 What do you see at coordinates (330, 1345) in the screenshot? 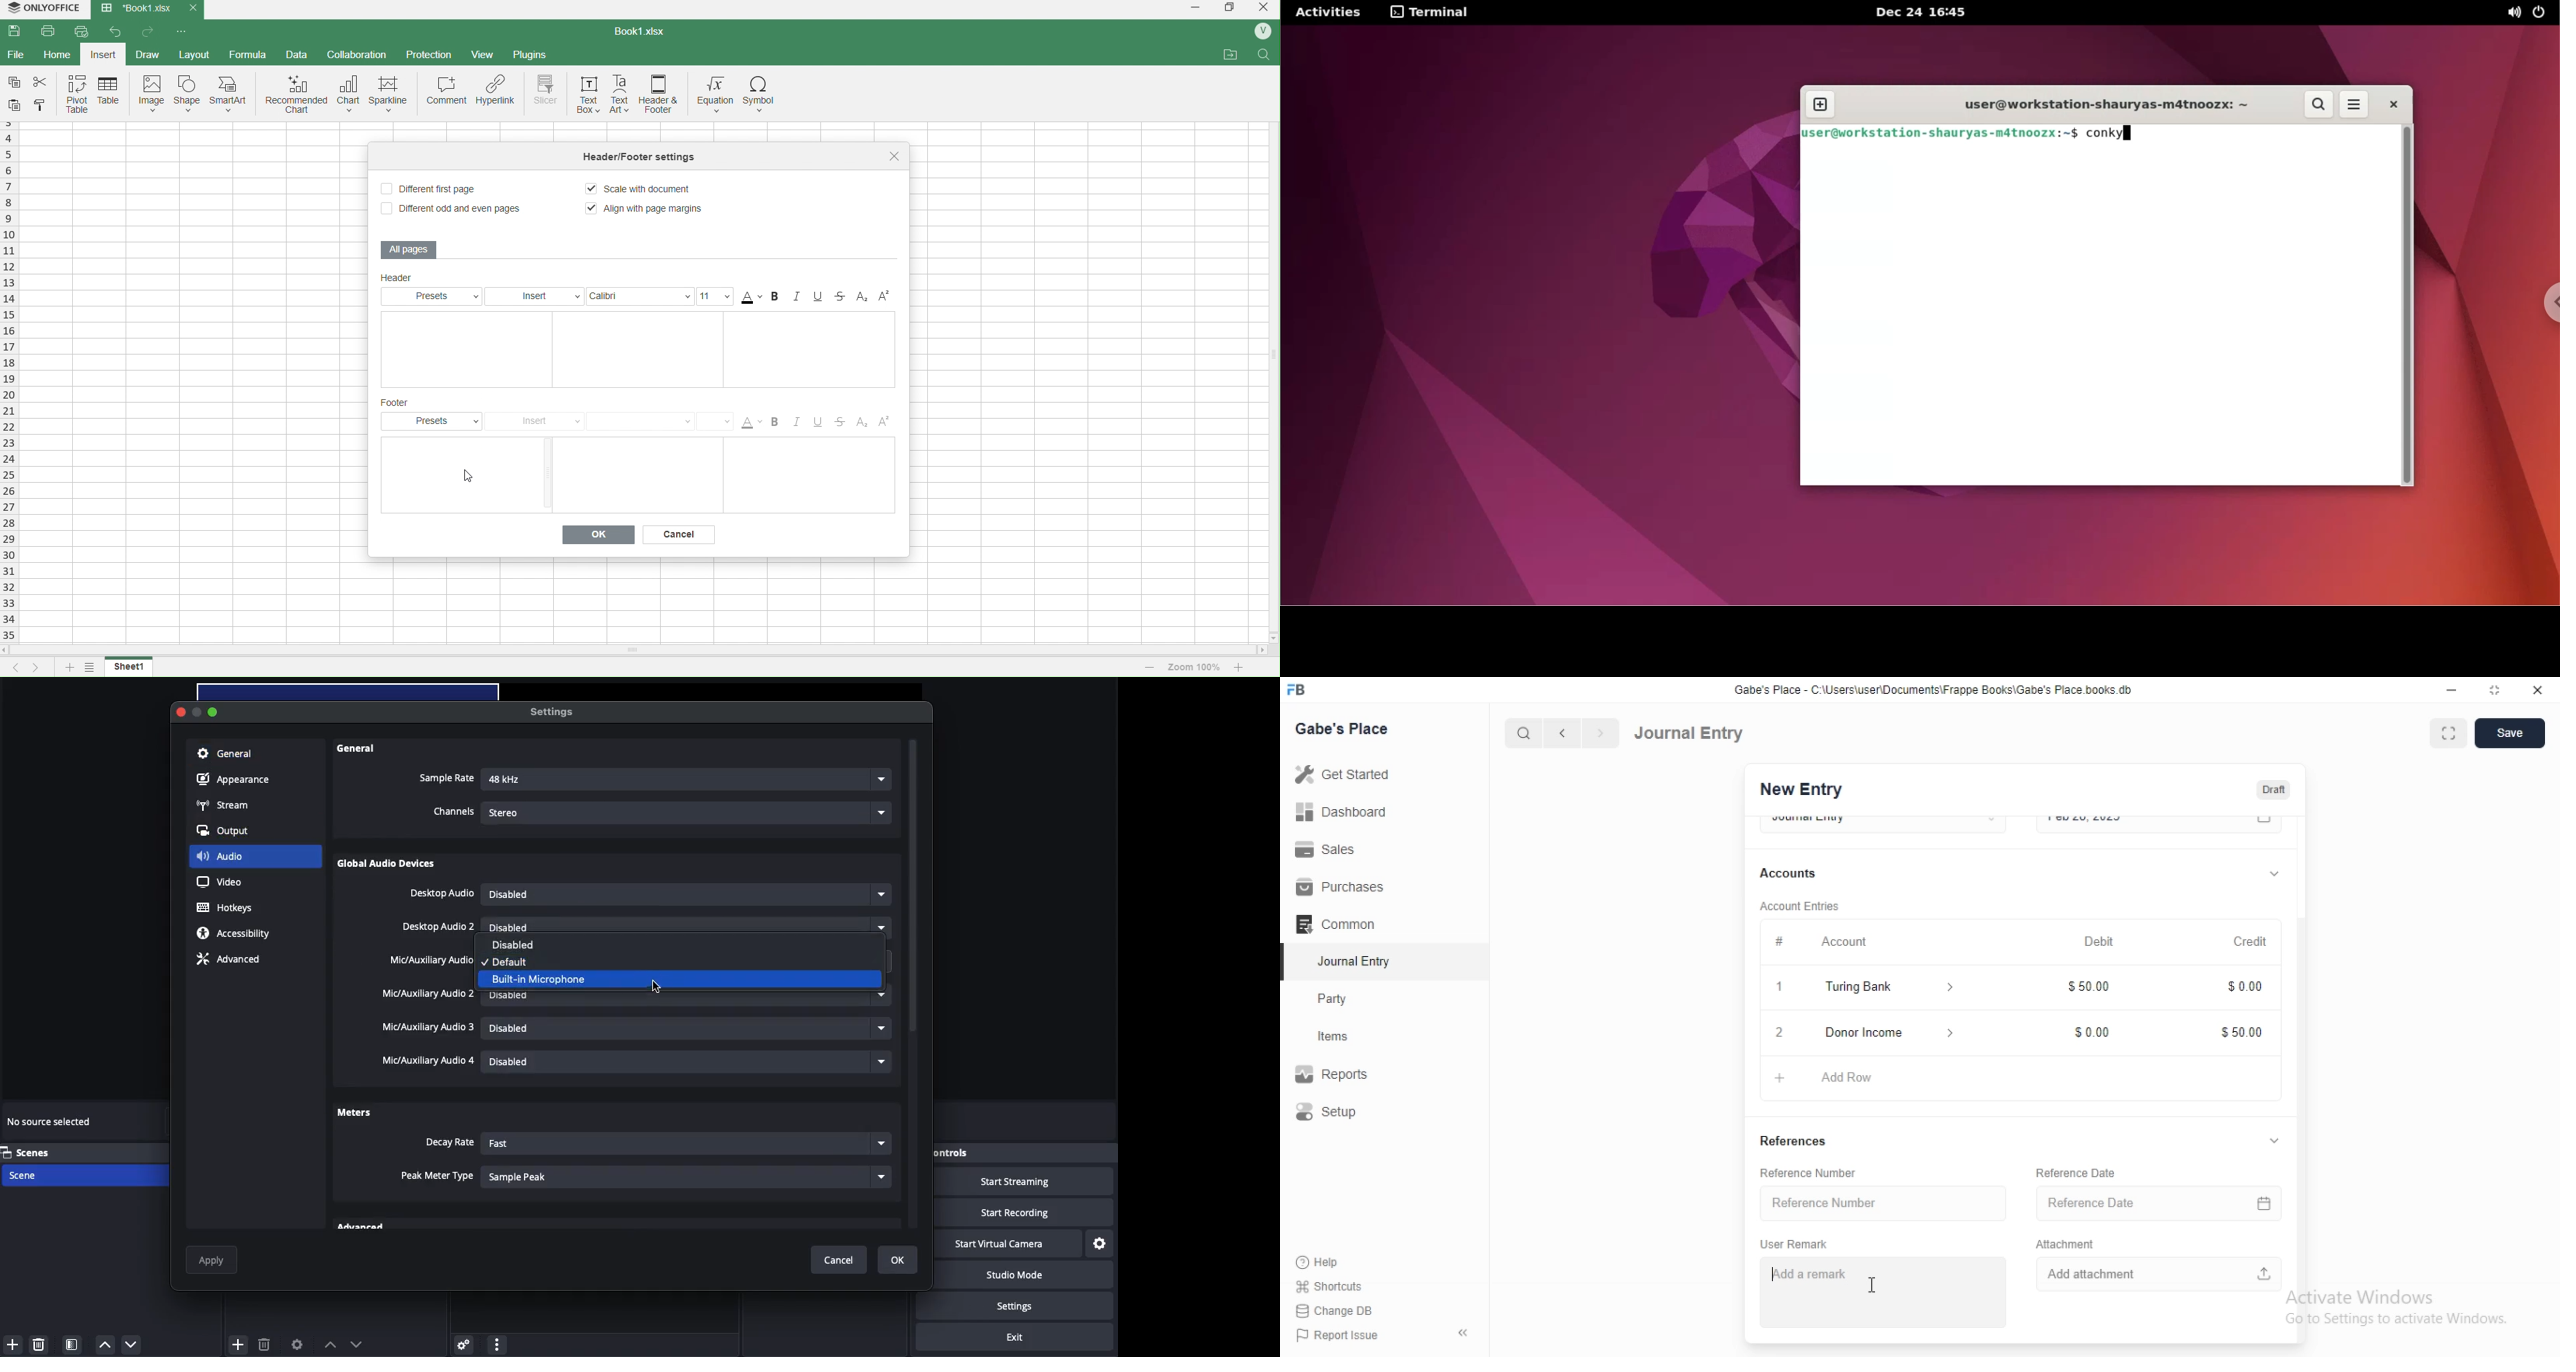
I see `Move up` at bounding box center [330, 1345].